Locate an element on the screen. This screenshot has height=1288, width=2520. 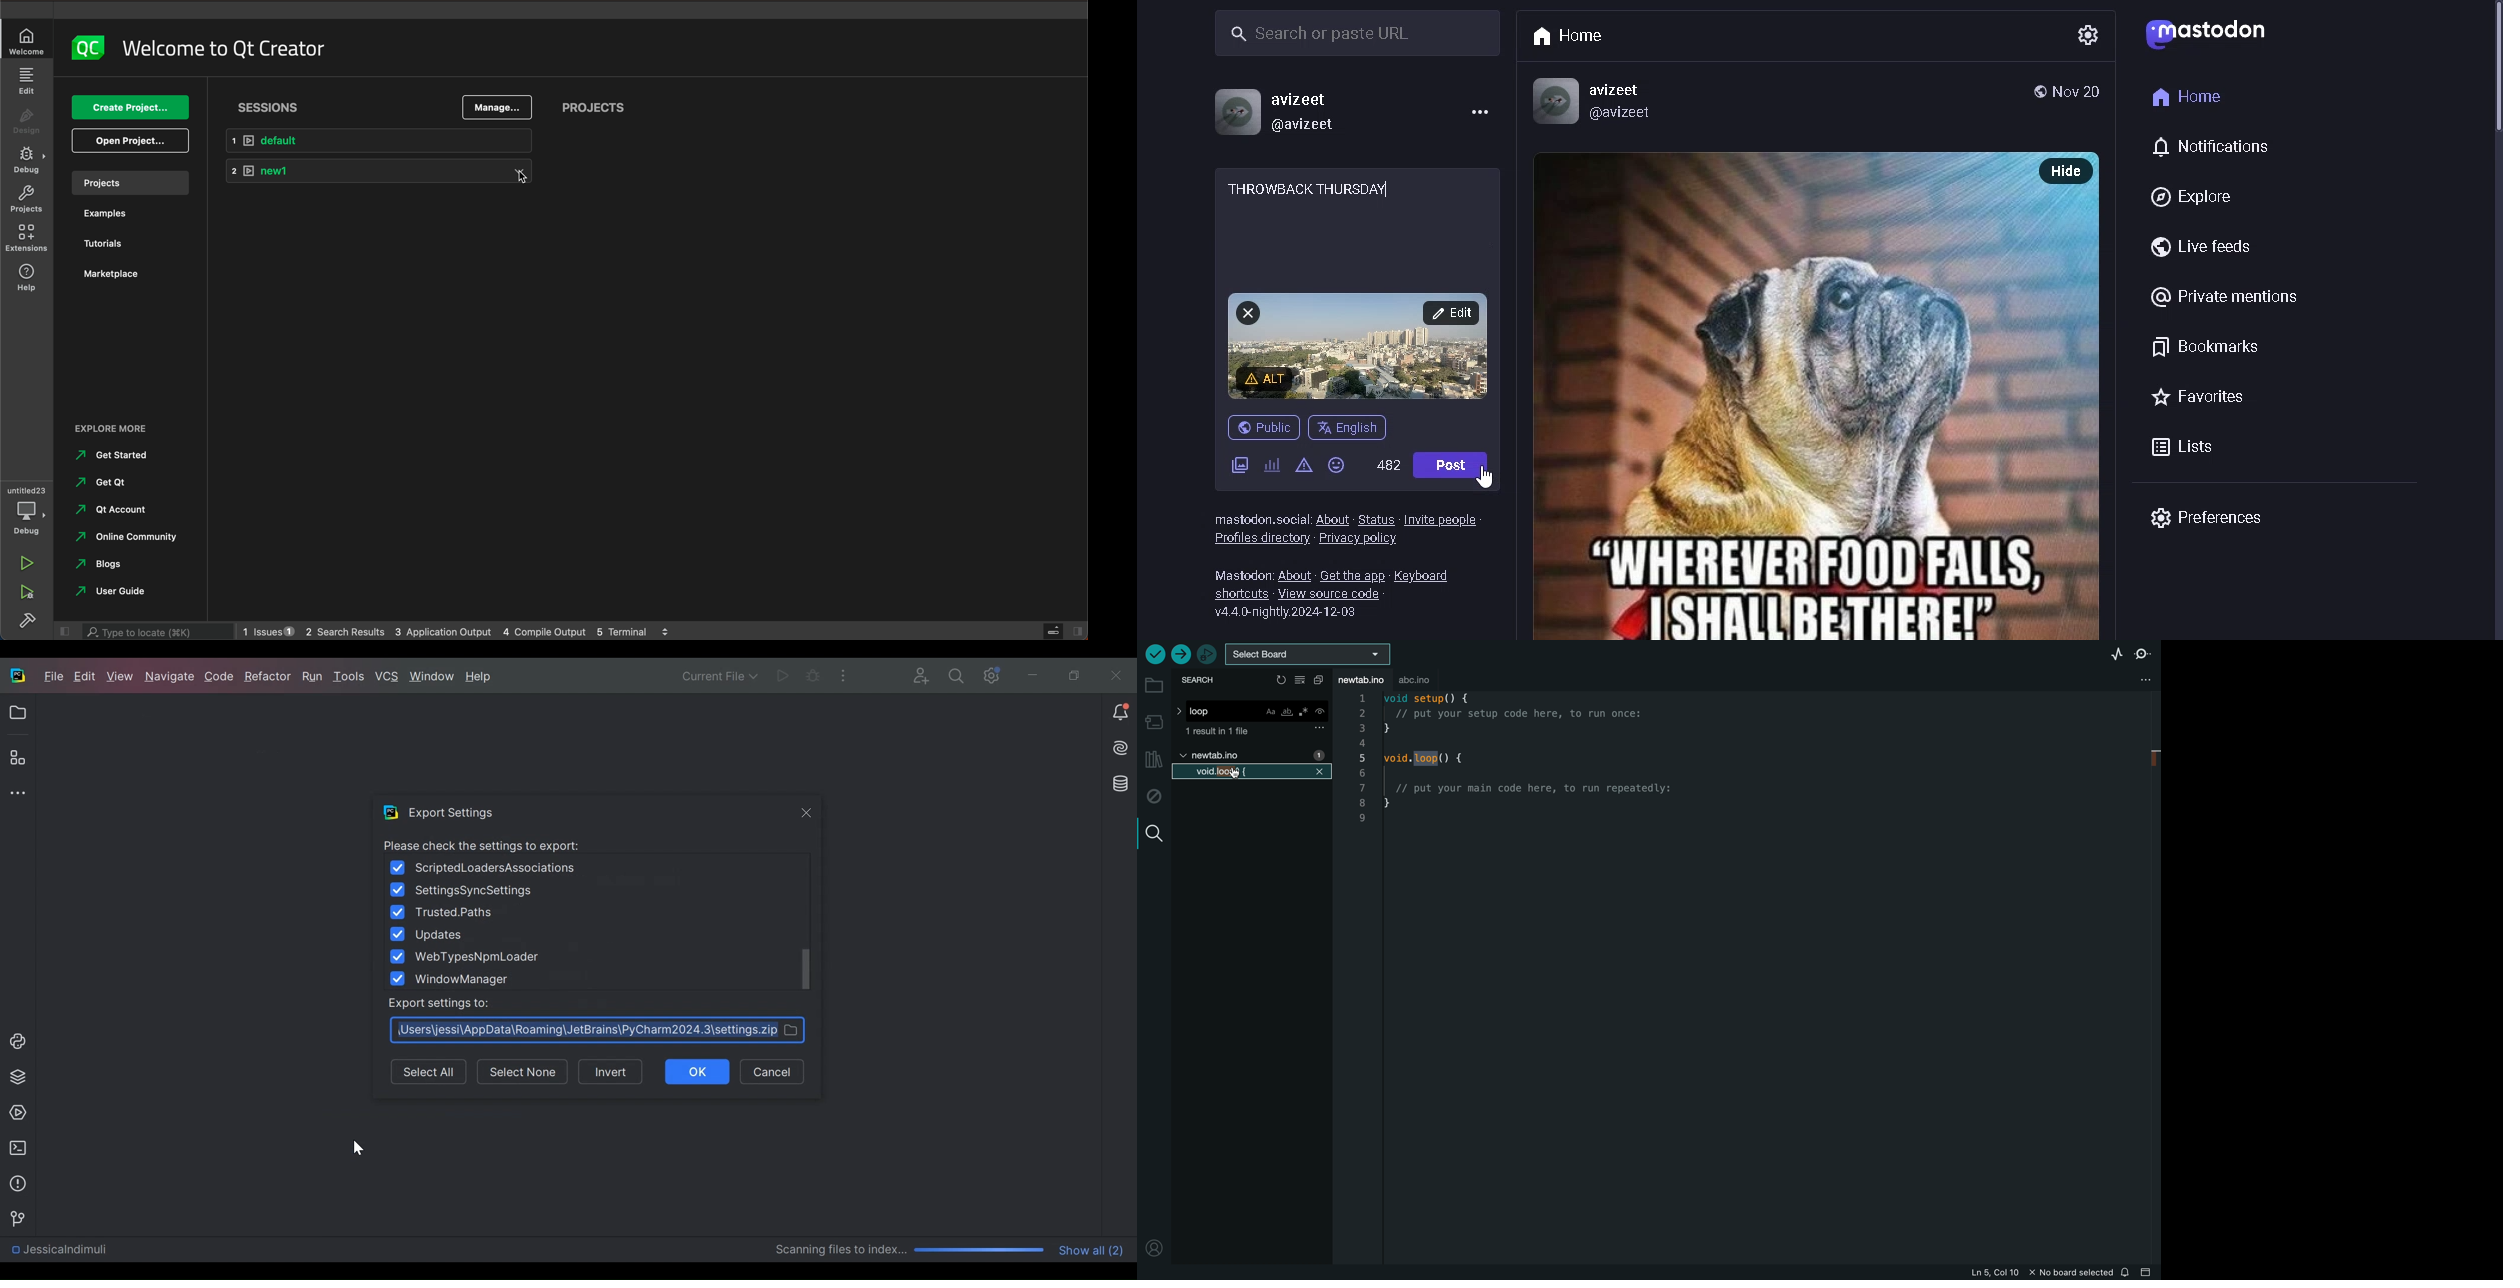
close slide bar is located at coordinates (2150, 1271).